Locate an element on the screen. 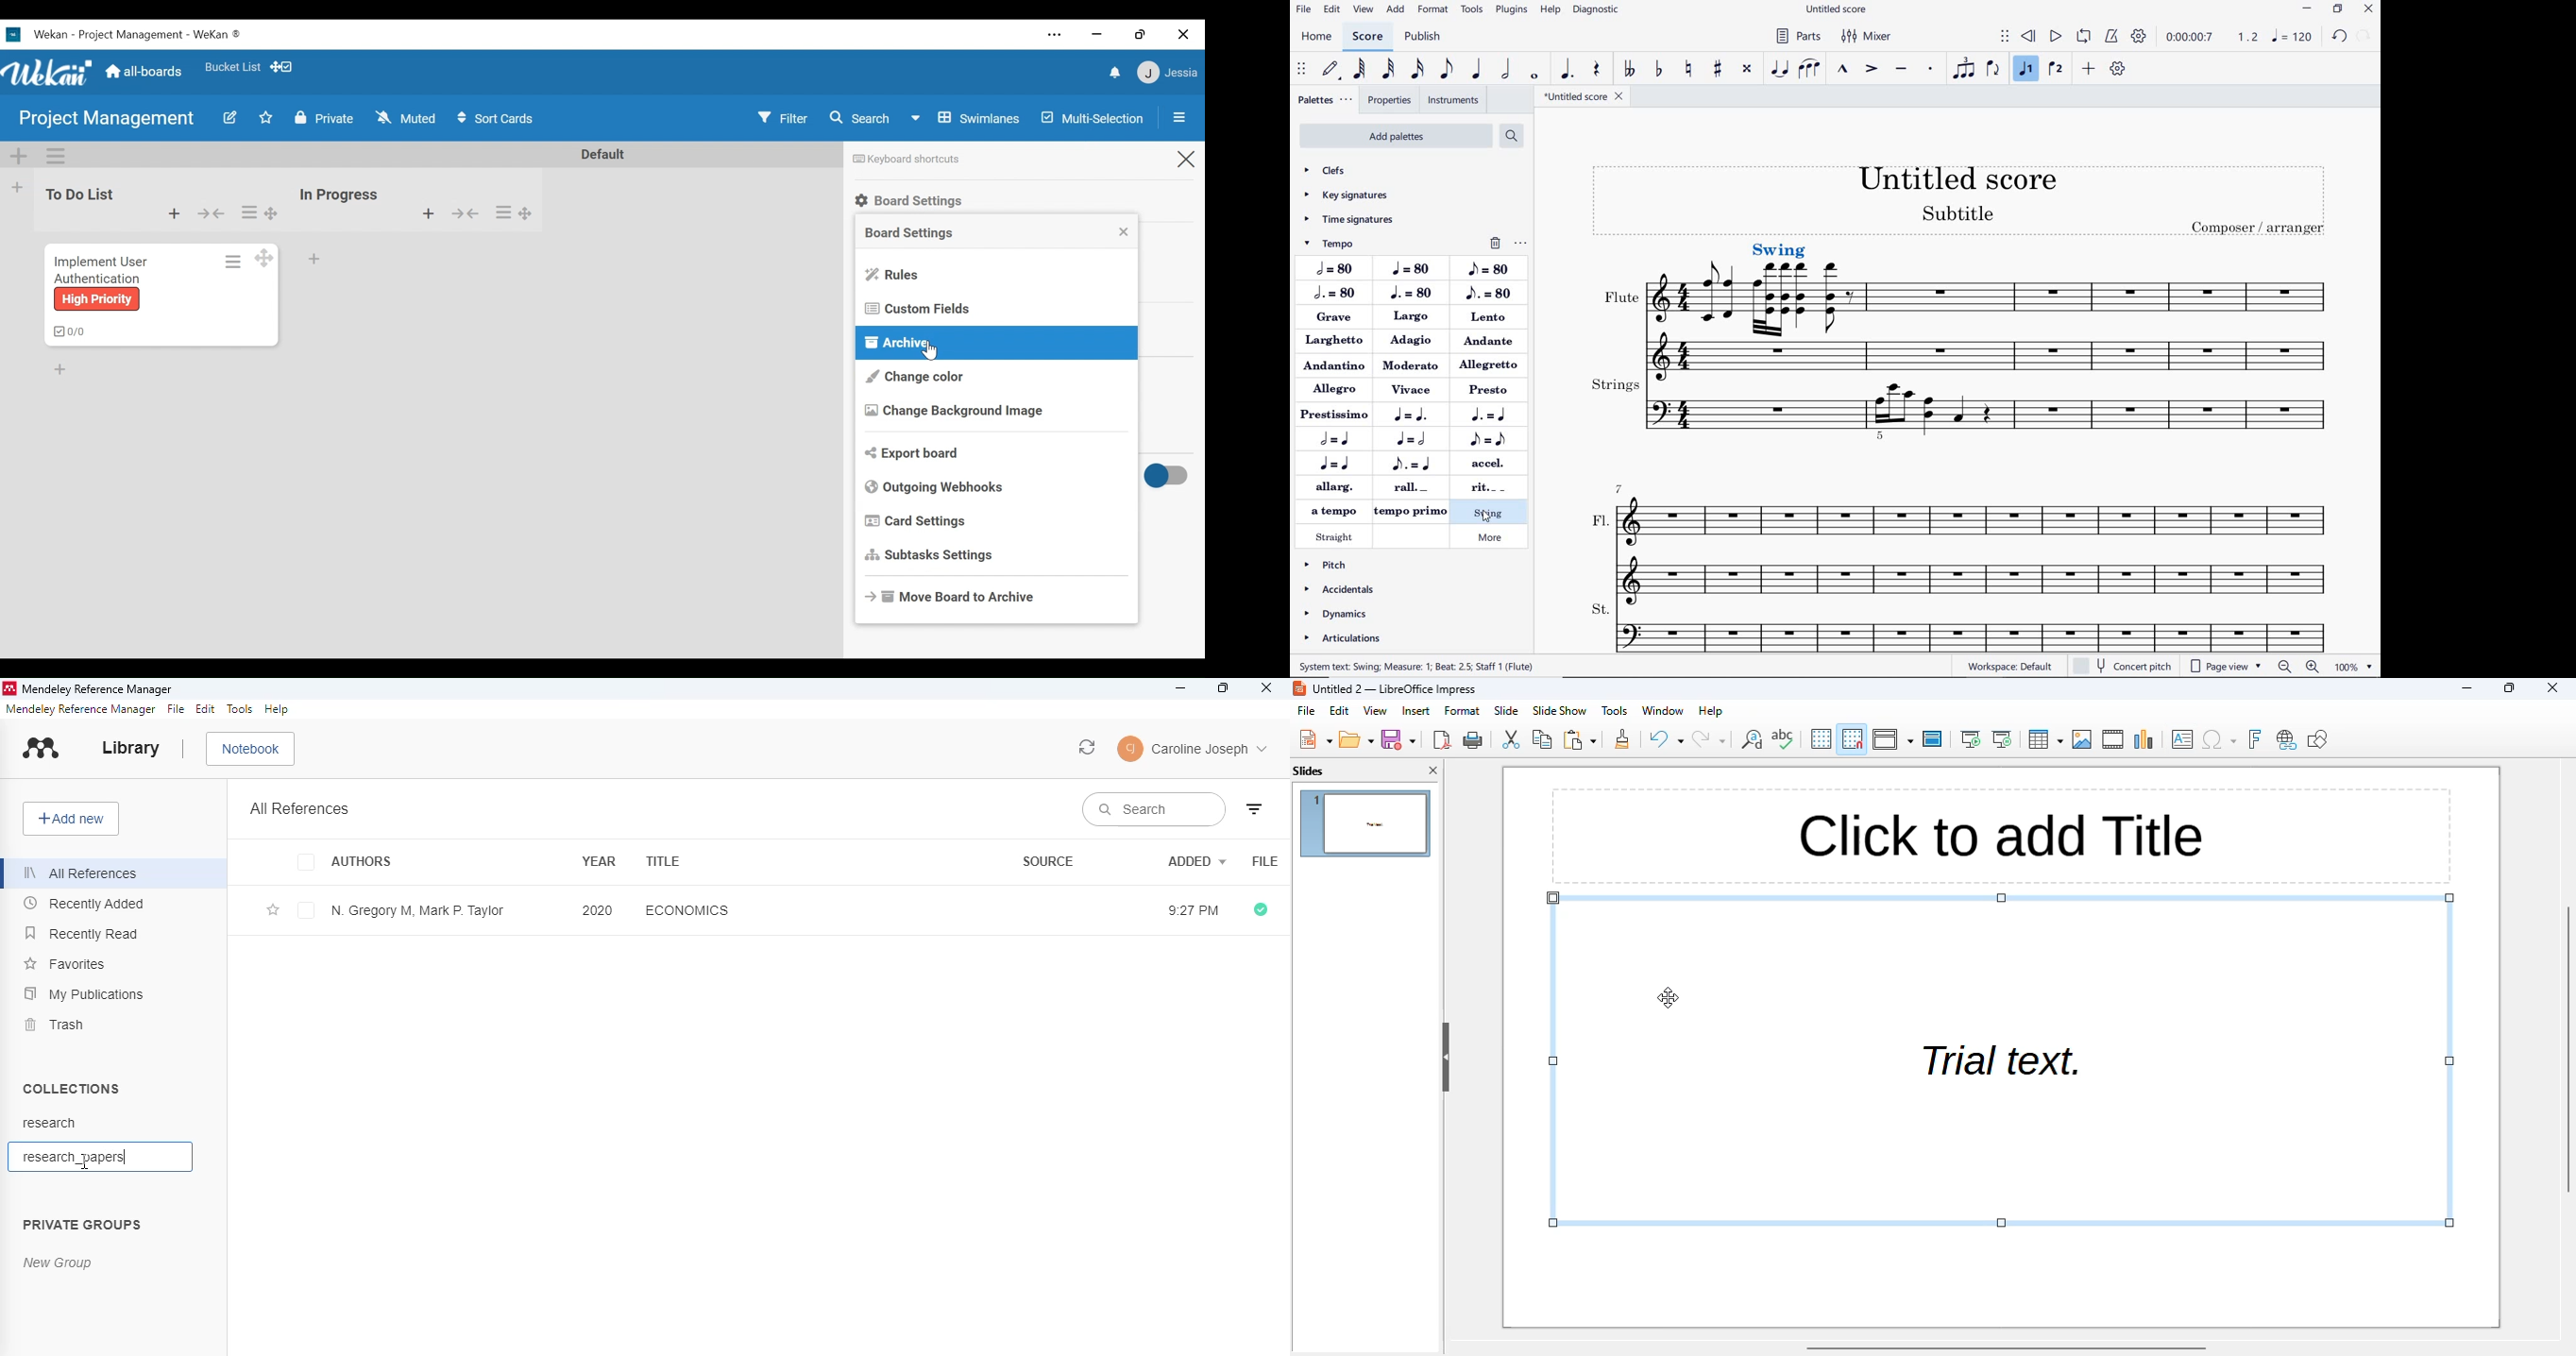 Image resolution: width=2576 pixels, height=1372 pixels. STACCATO is located at coordinates (1931, 69).